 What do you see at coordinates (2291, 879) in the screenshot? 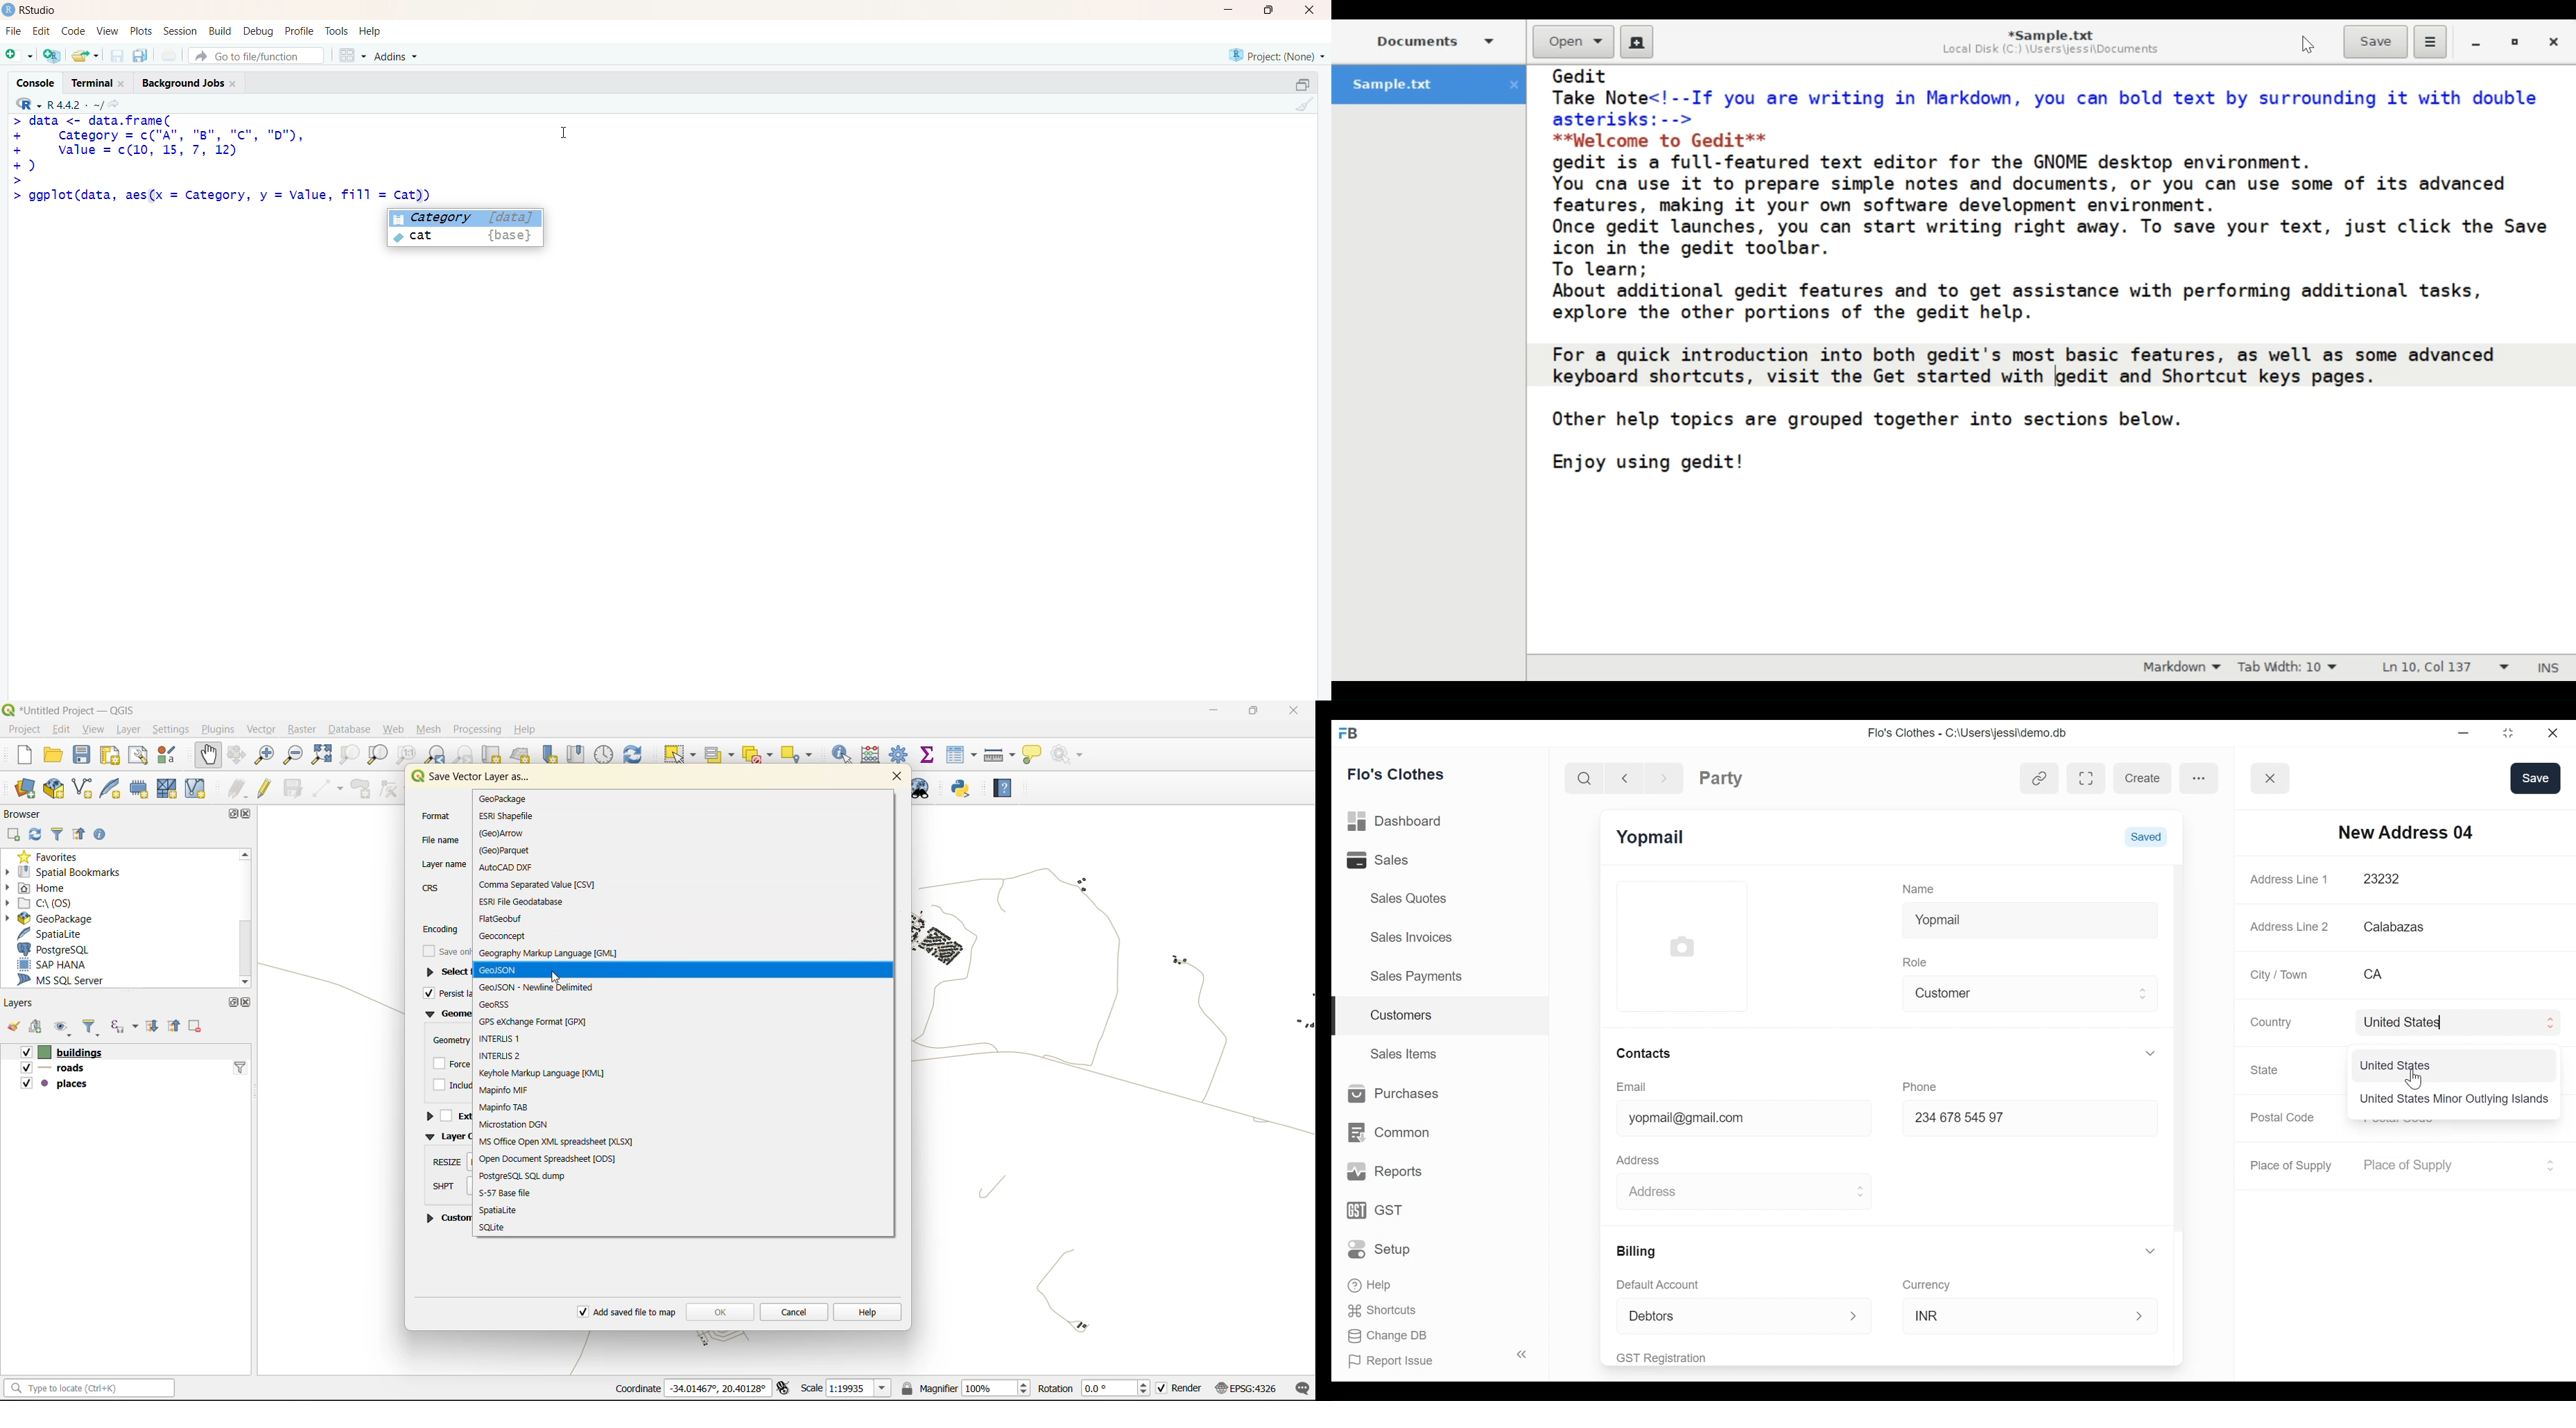
I see `Address Line 1` at bounding box center [2291, 879].